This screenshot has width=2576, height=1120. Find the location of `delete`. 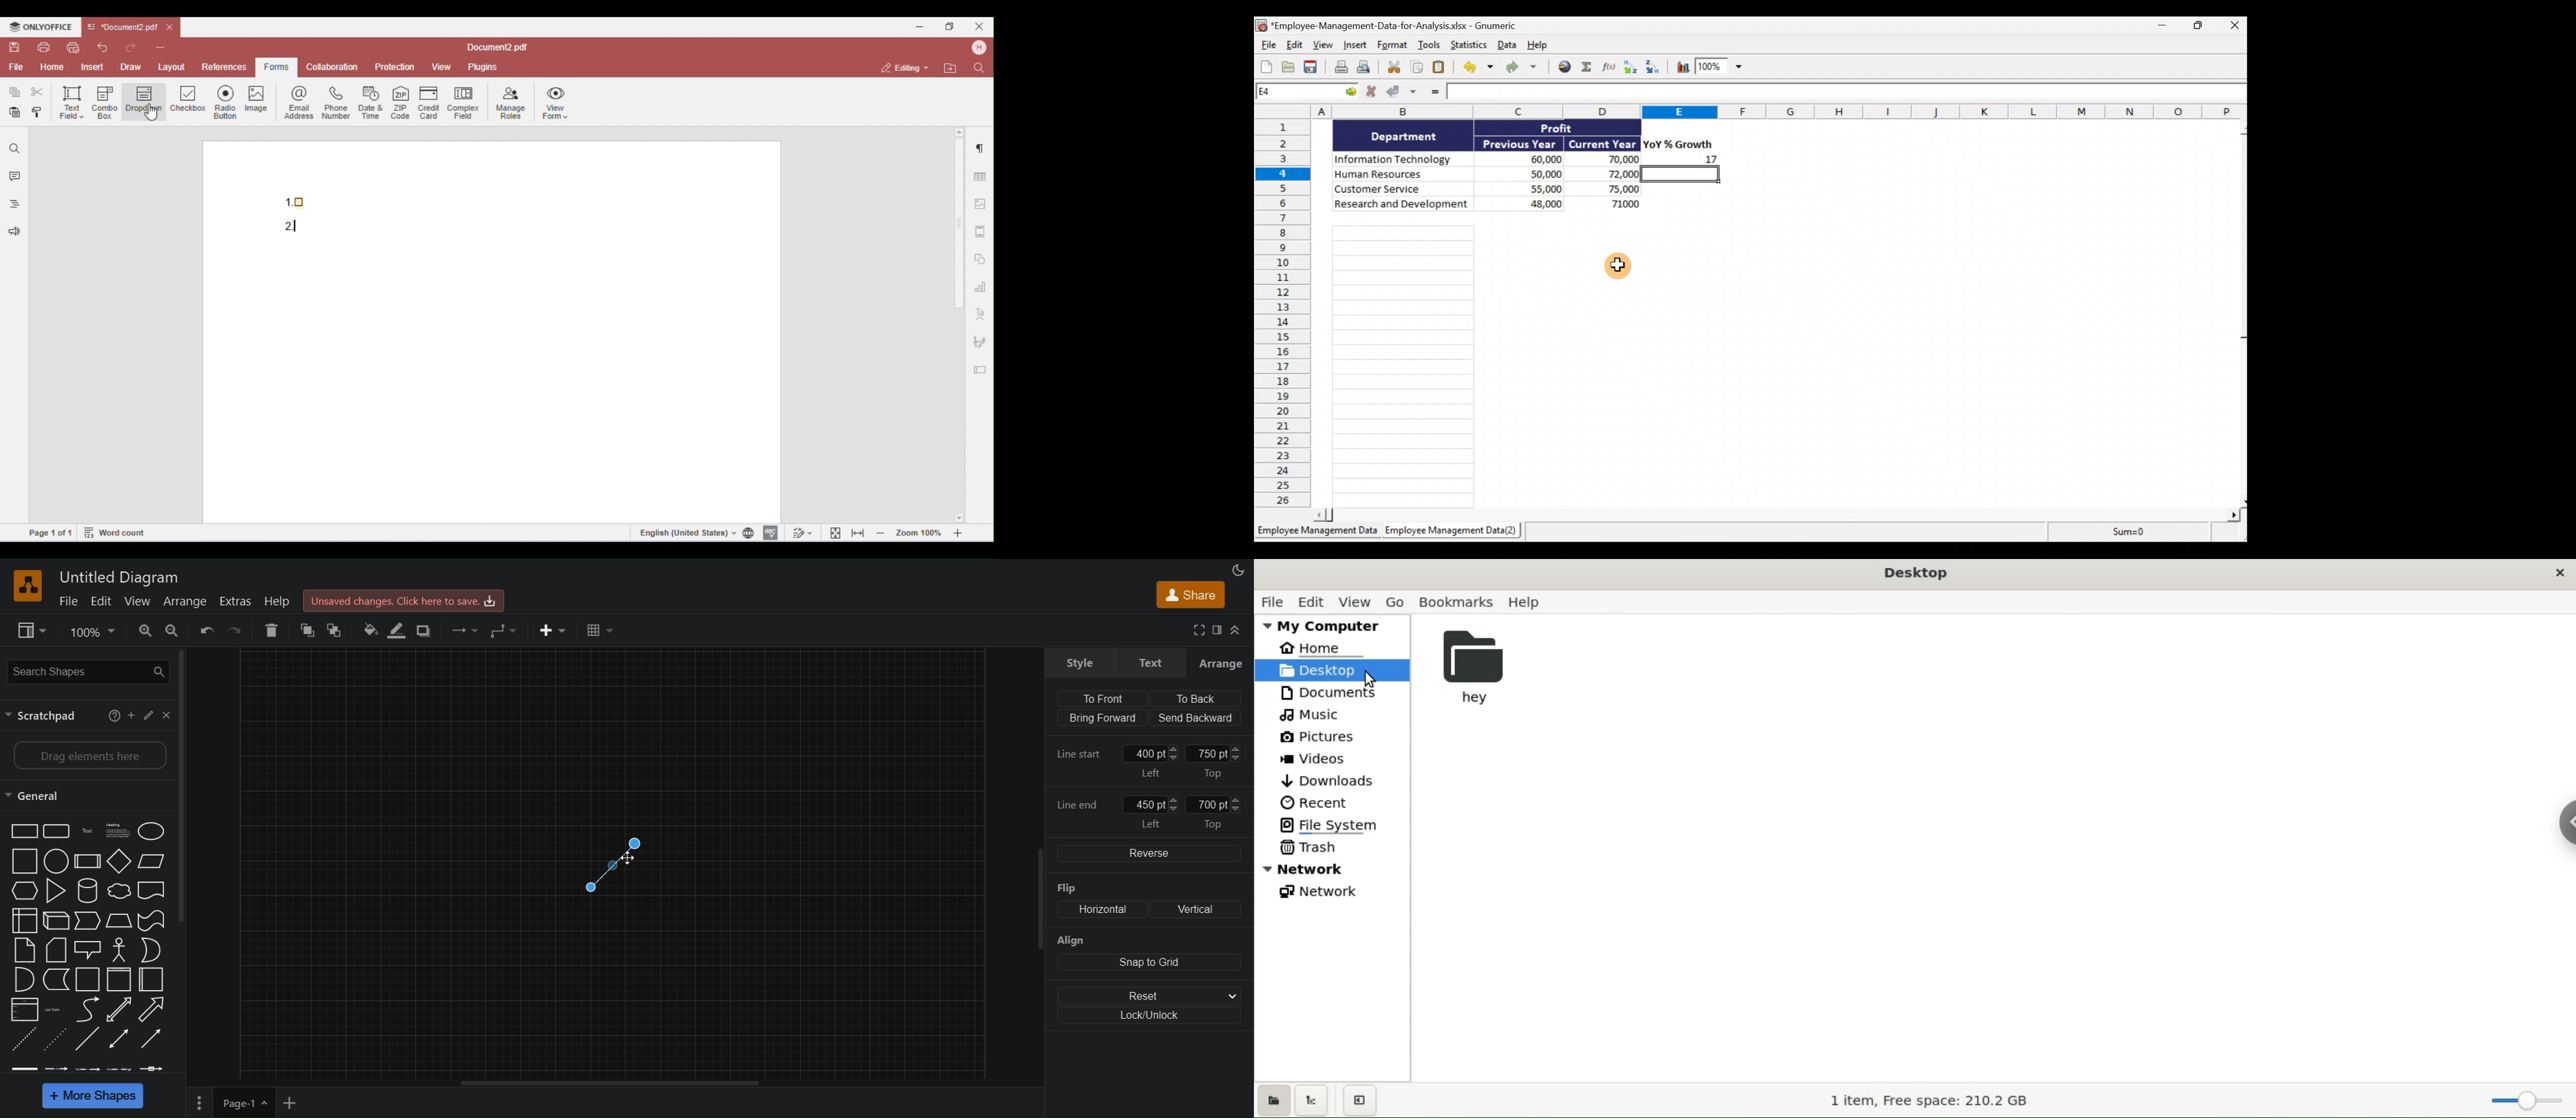

delete is located at coordinates (274, 629).